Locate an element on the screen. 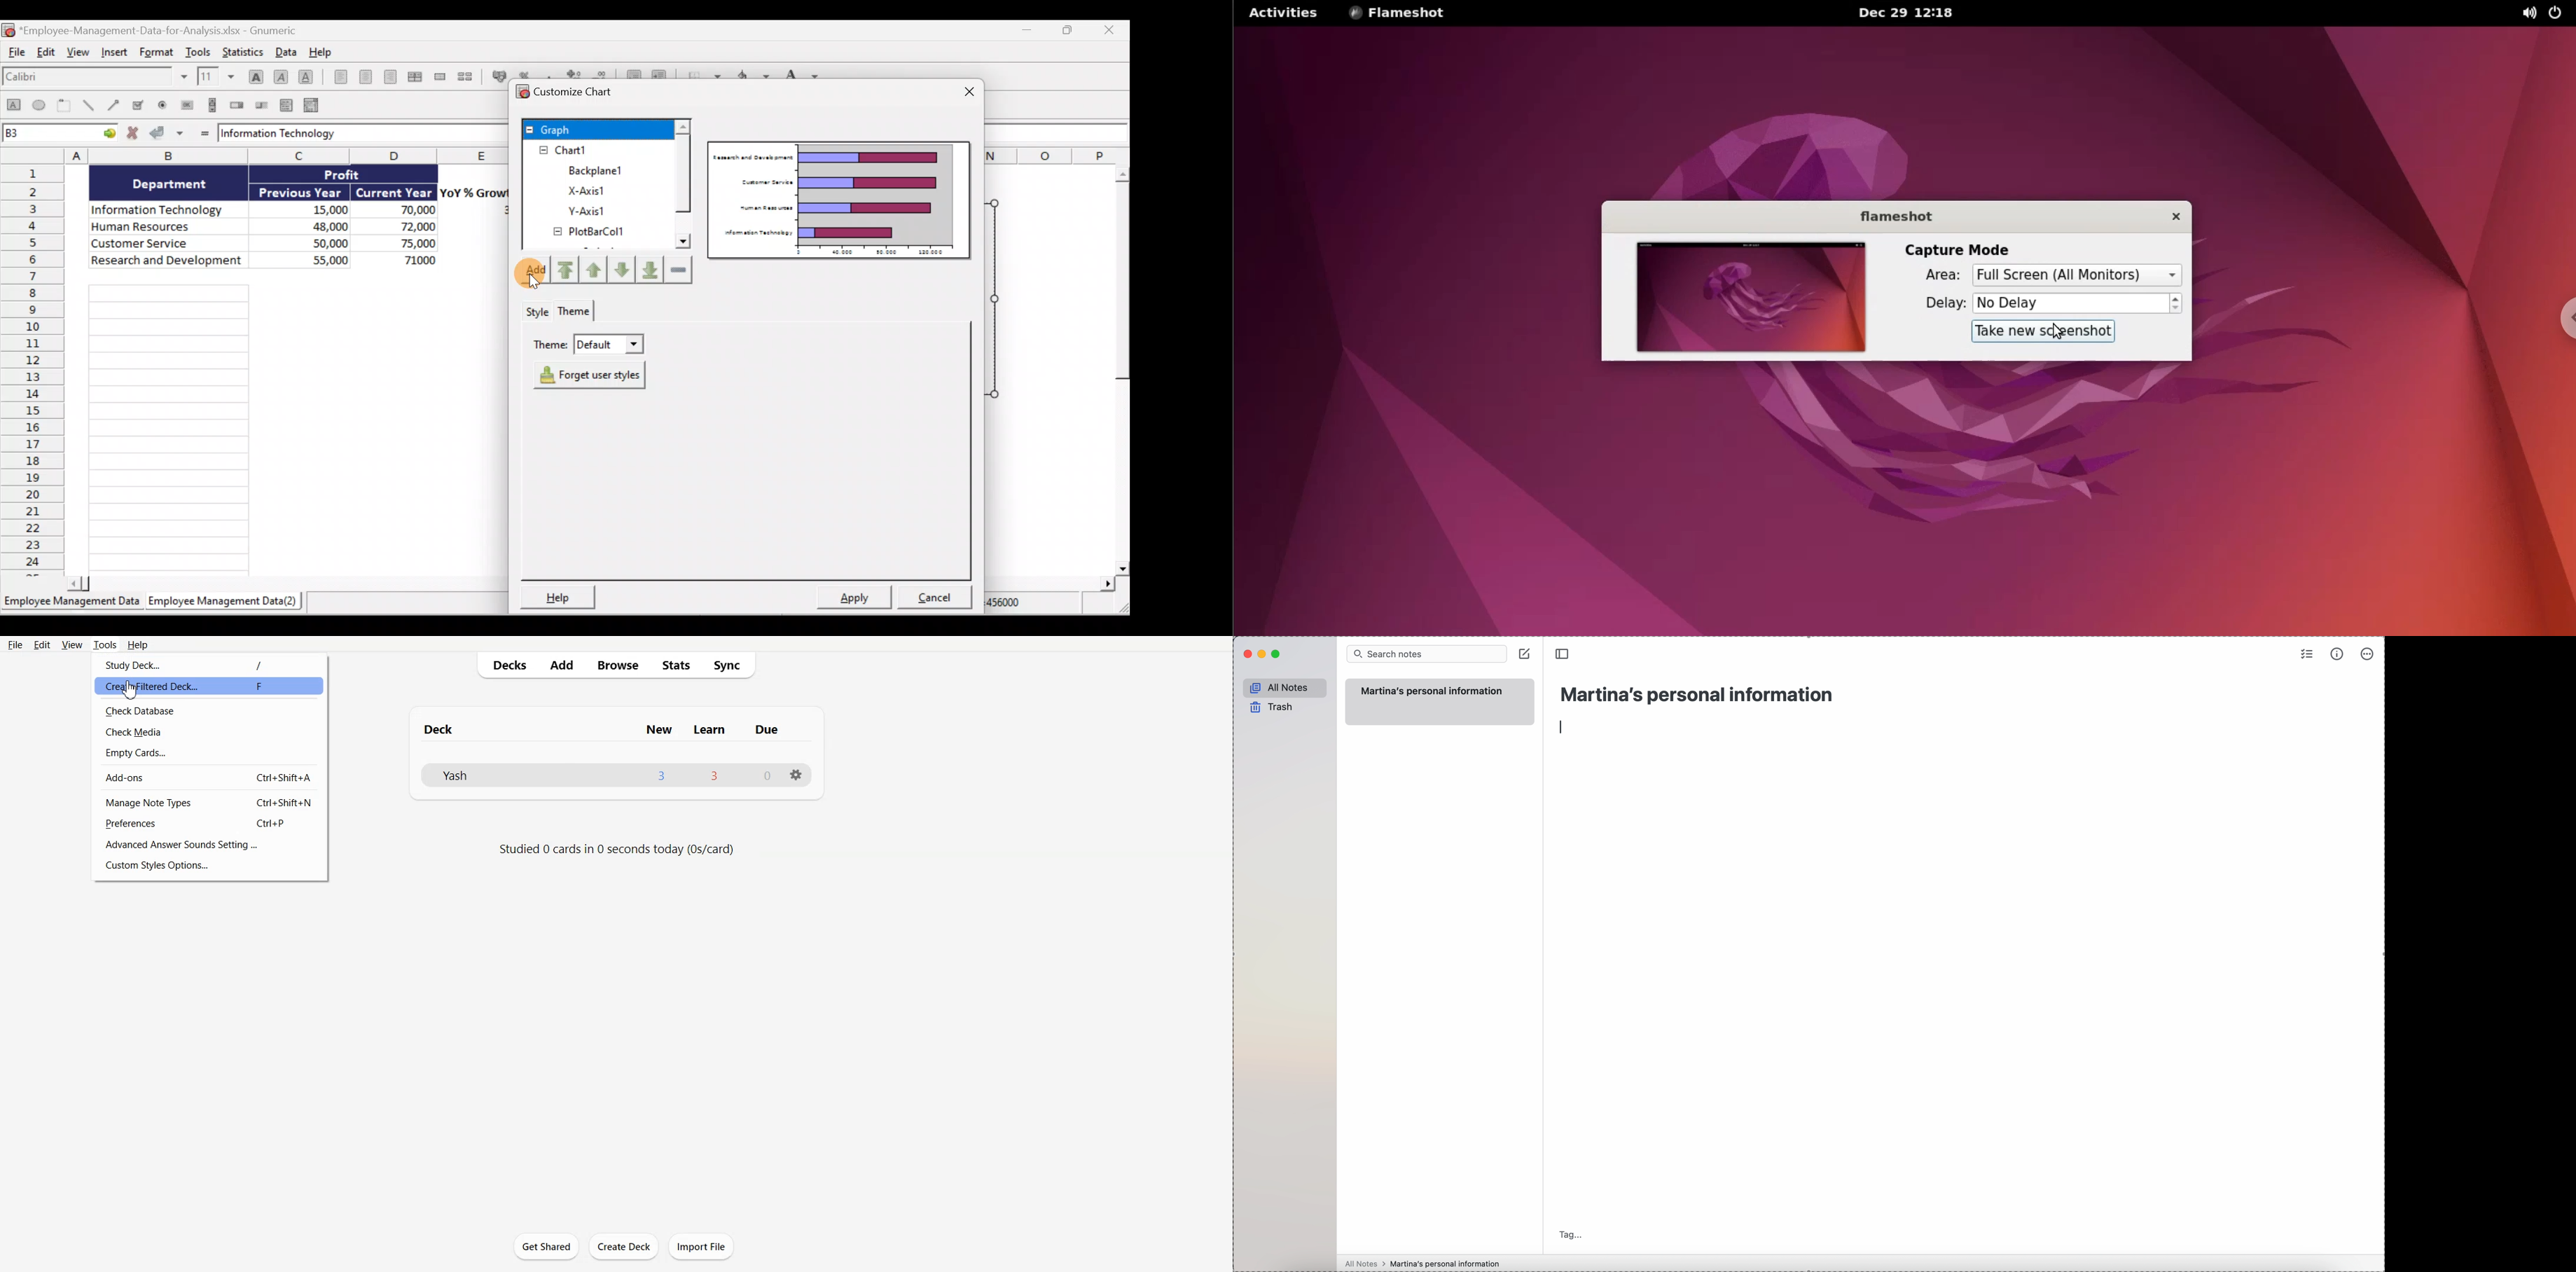 The image size is (2576, 1288). Edit is located at coordinates (42, 644).